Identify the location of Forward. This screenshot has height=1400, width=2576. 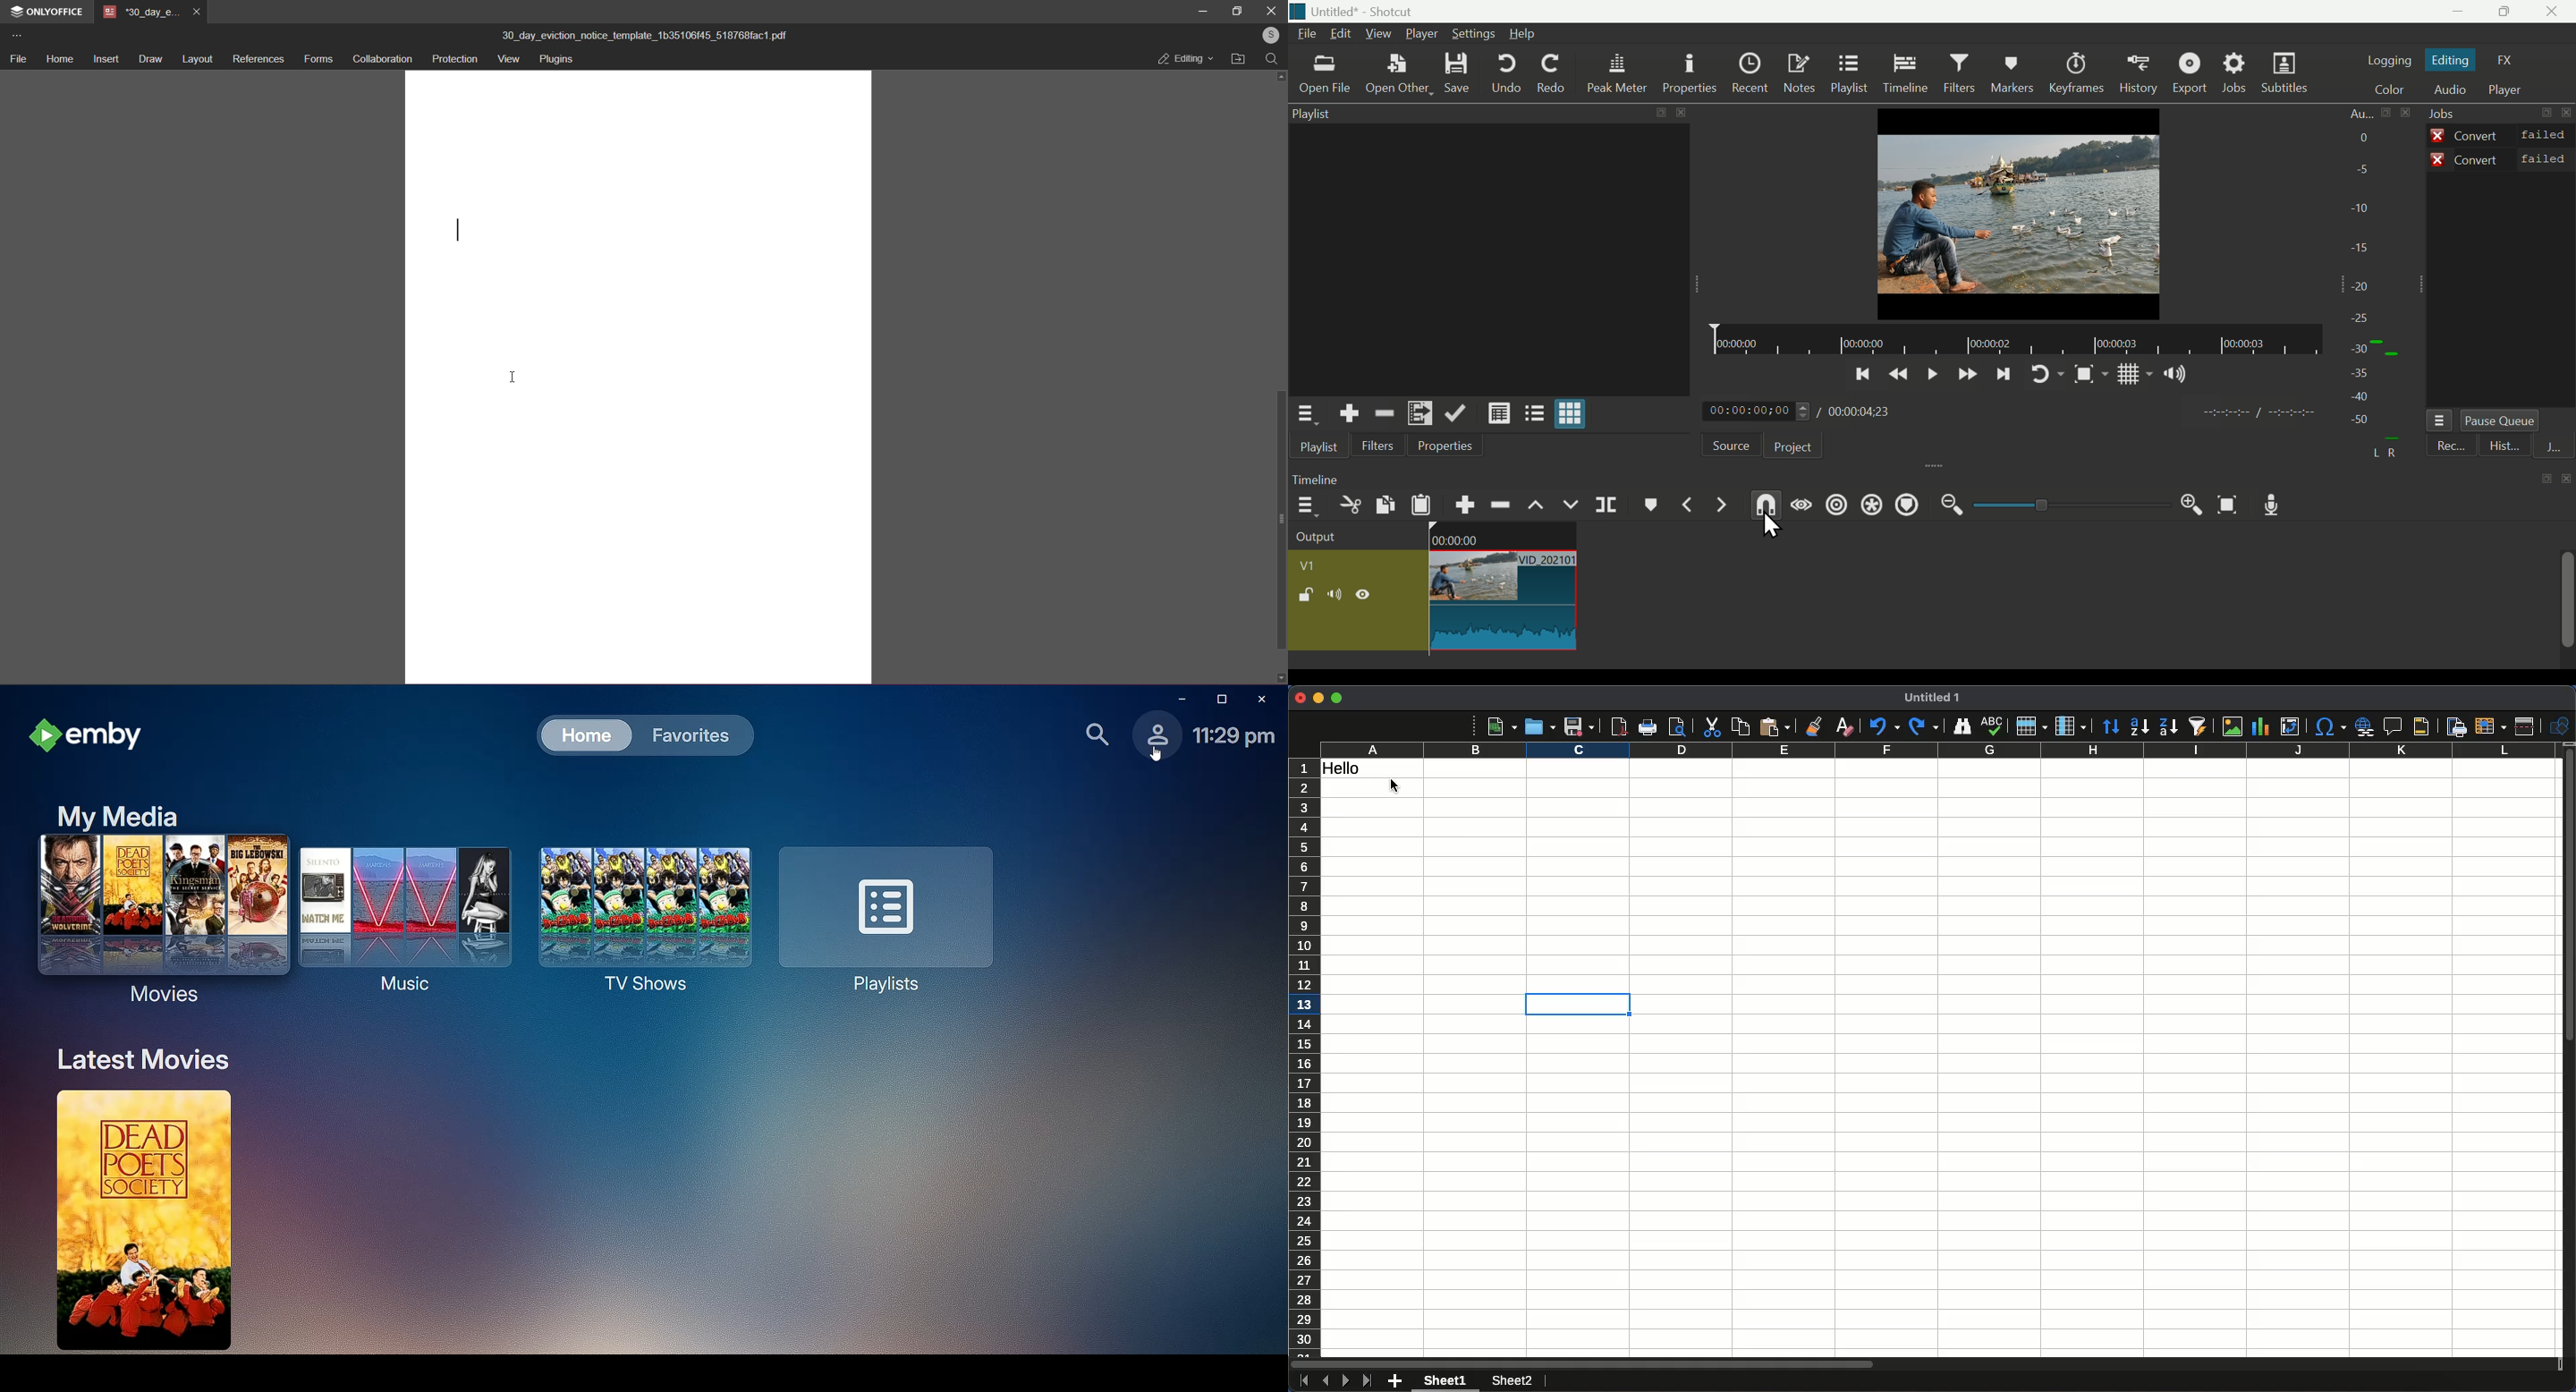
(1965, 375).